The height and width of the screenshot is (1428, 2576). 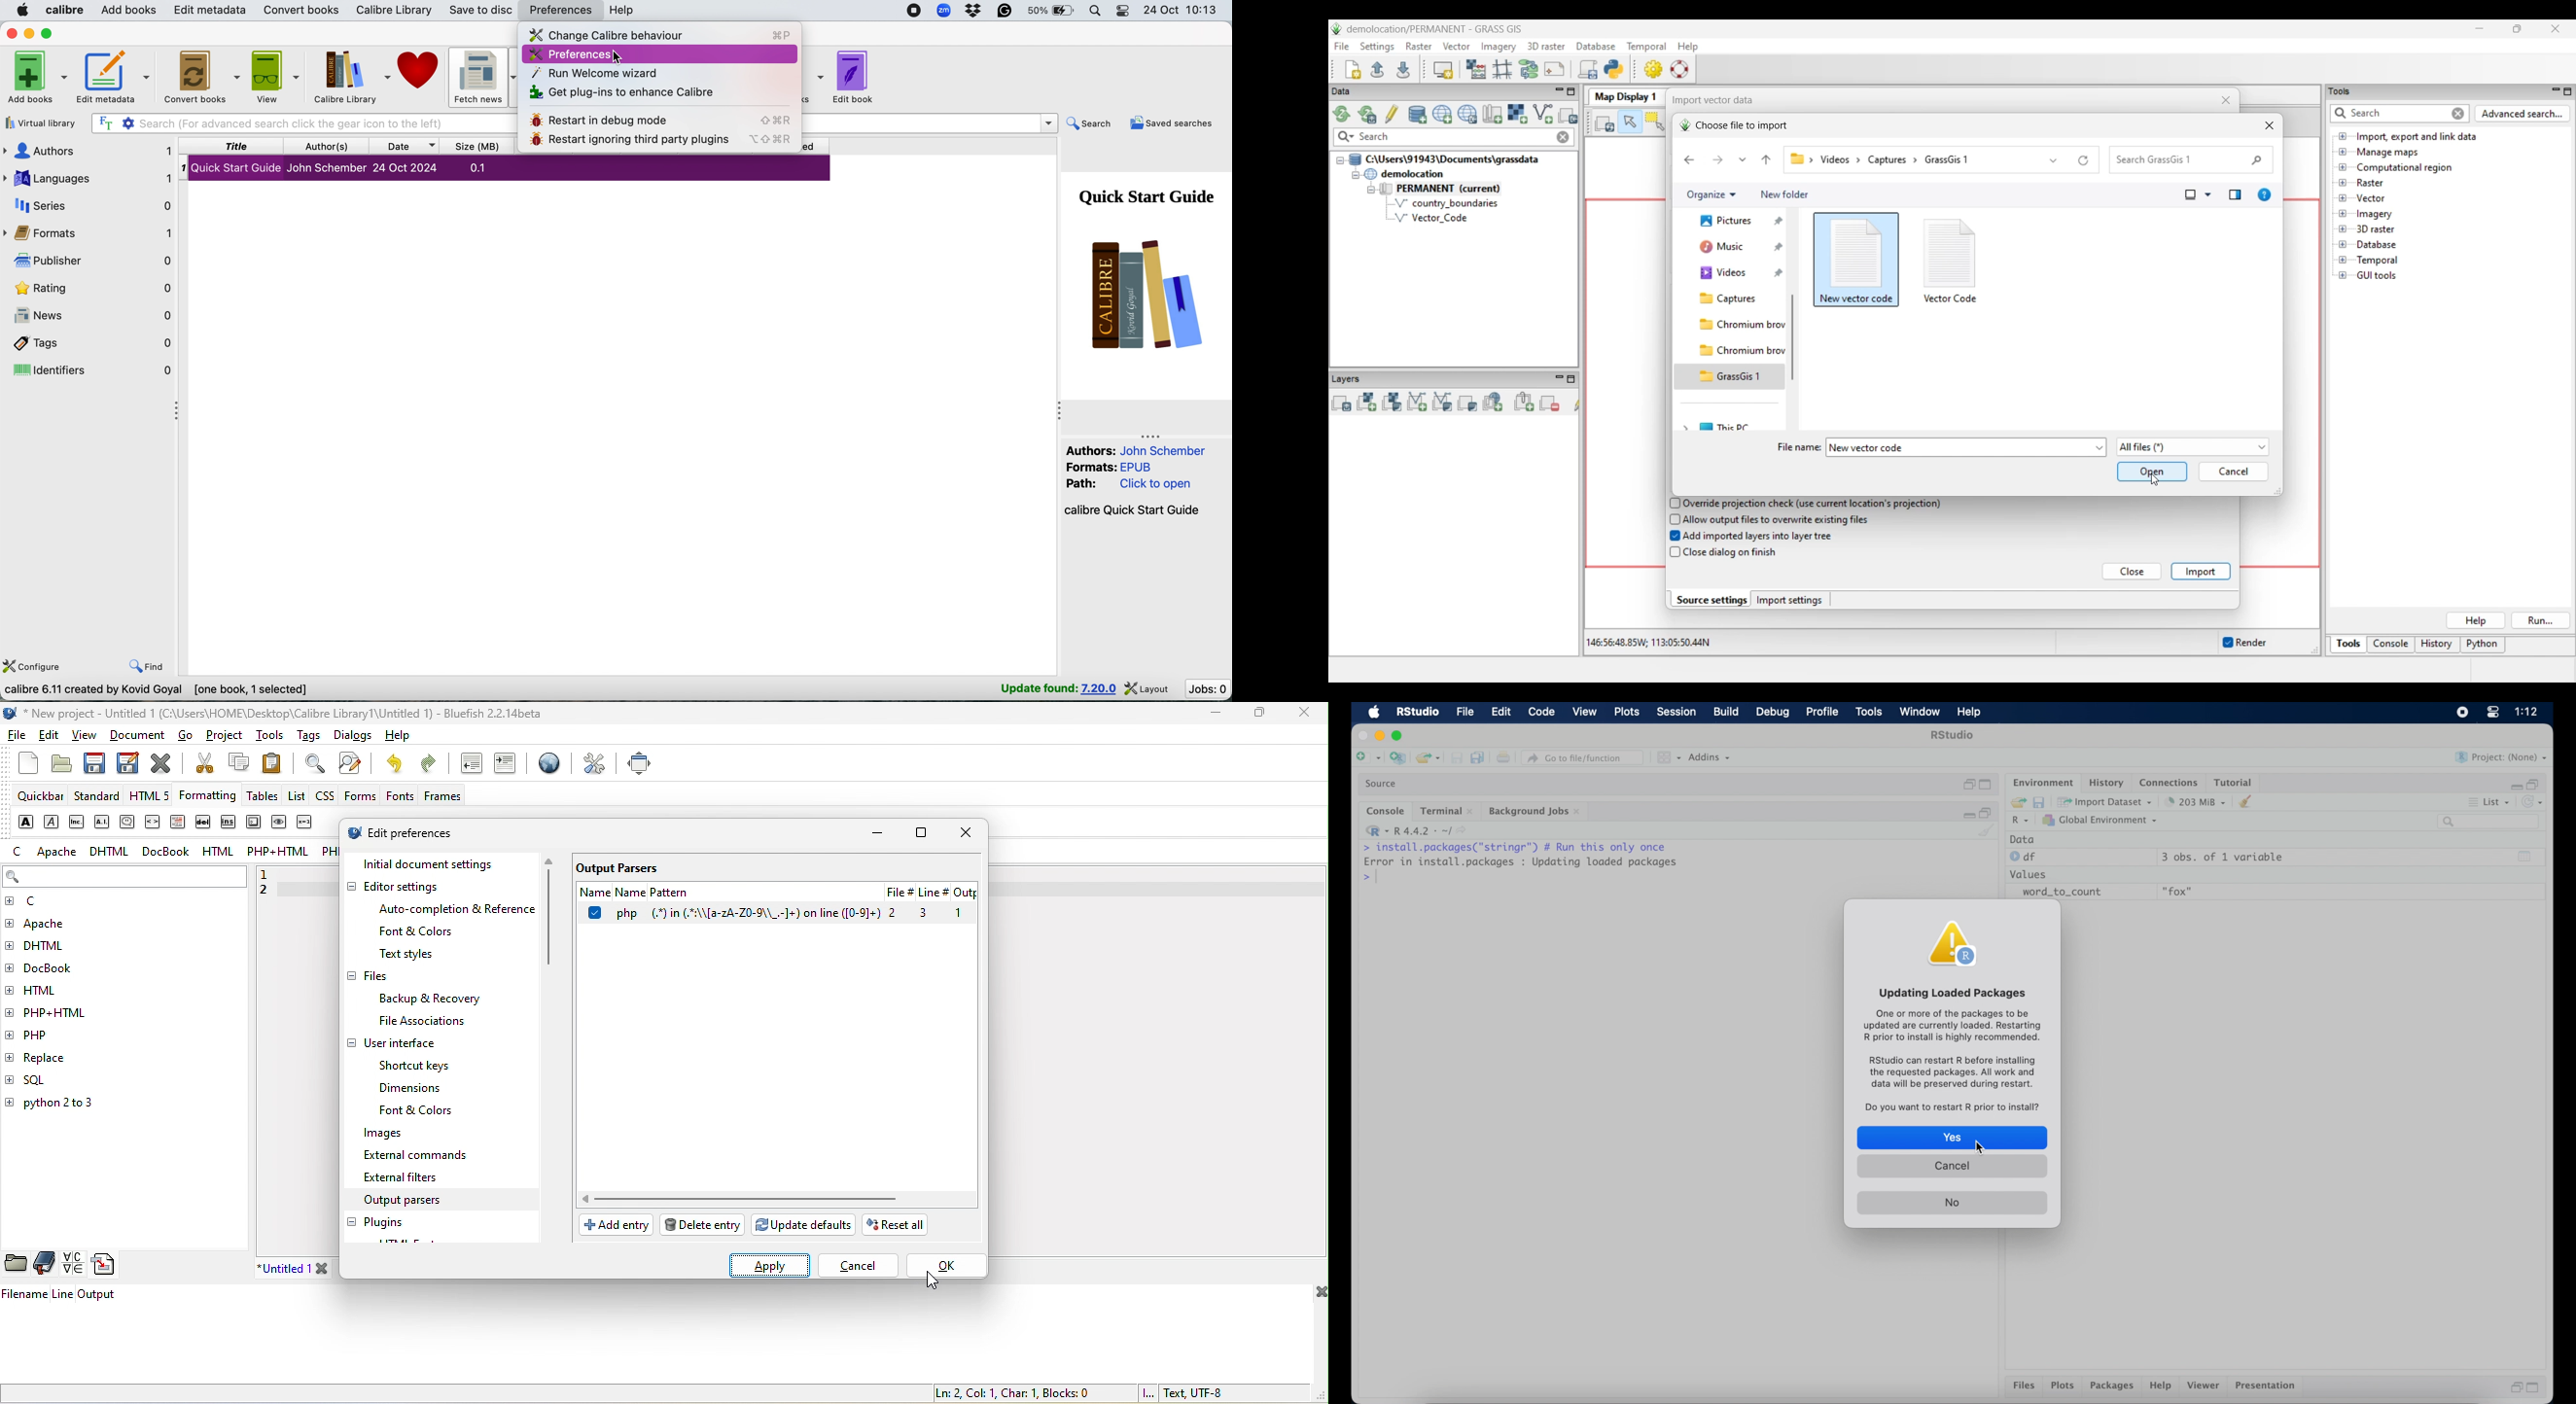 What do you see at coordinates (461, 909) in the screenshot?
I see `auto completion & reference` at bounding box center [461, 909].